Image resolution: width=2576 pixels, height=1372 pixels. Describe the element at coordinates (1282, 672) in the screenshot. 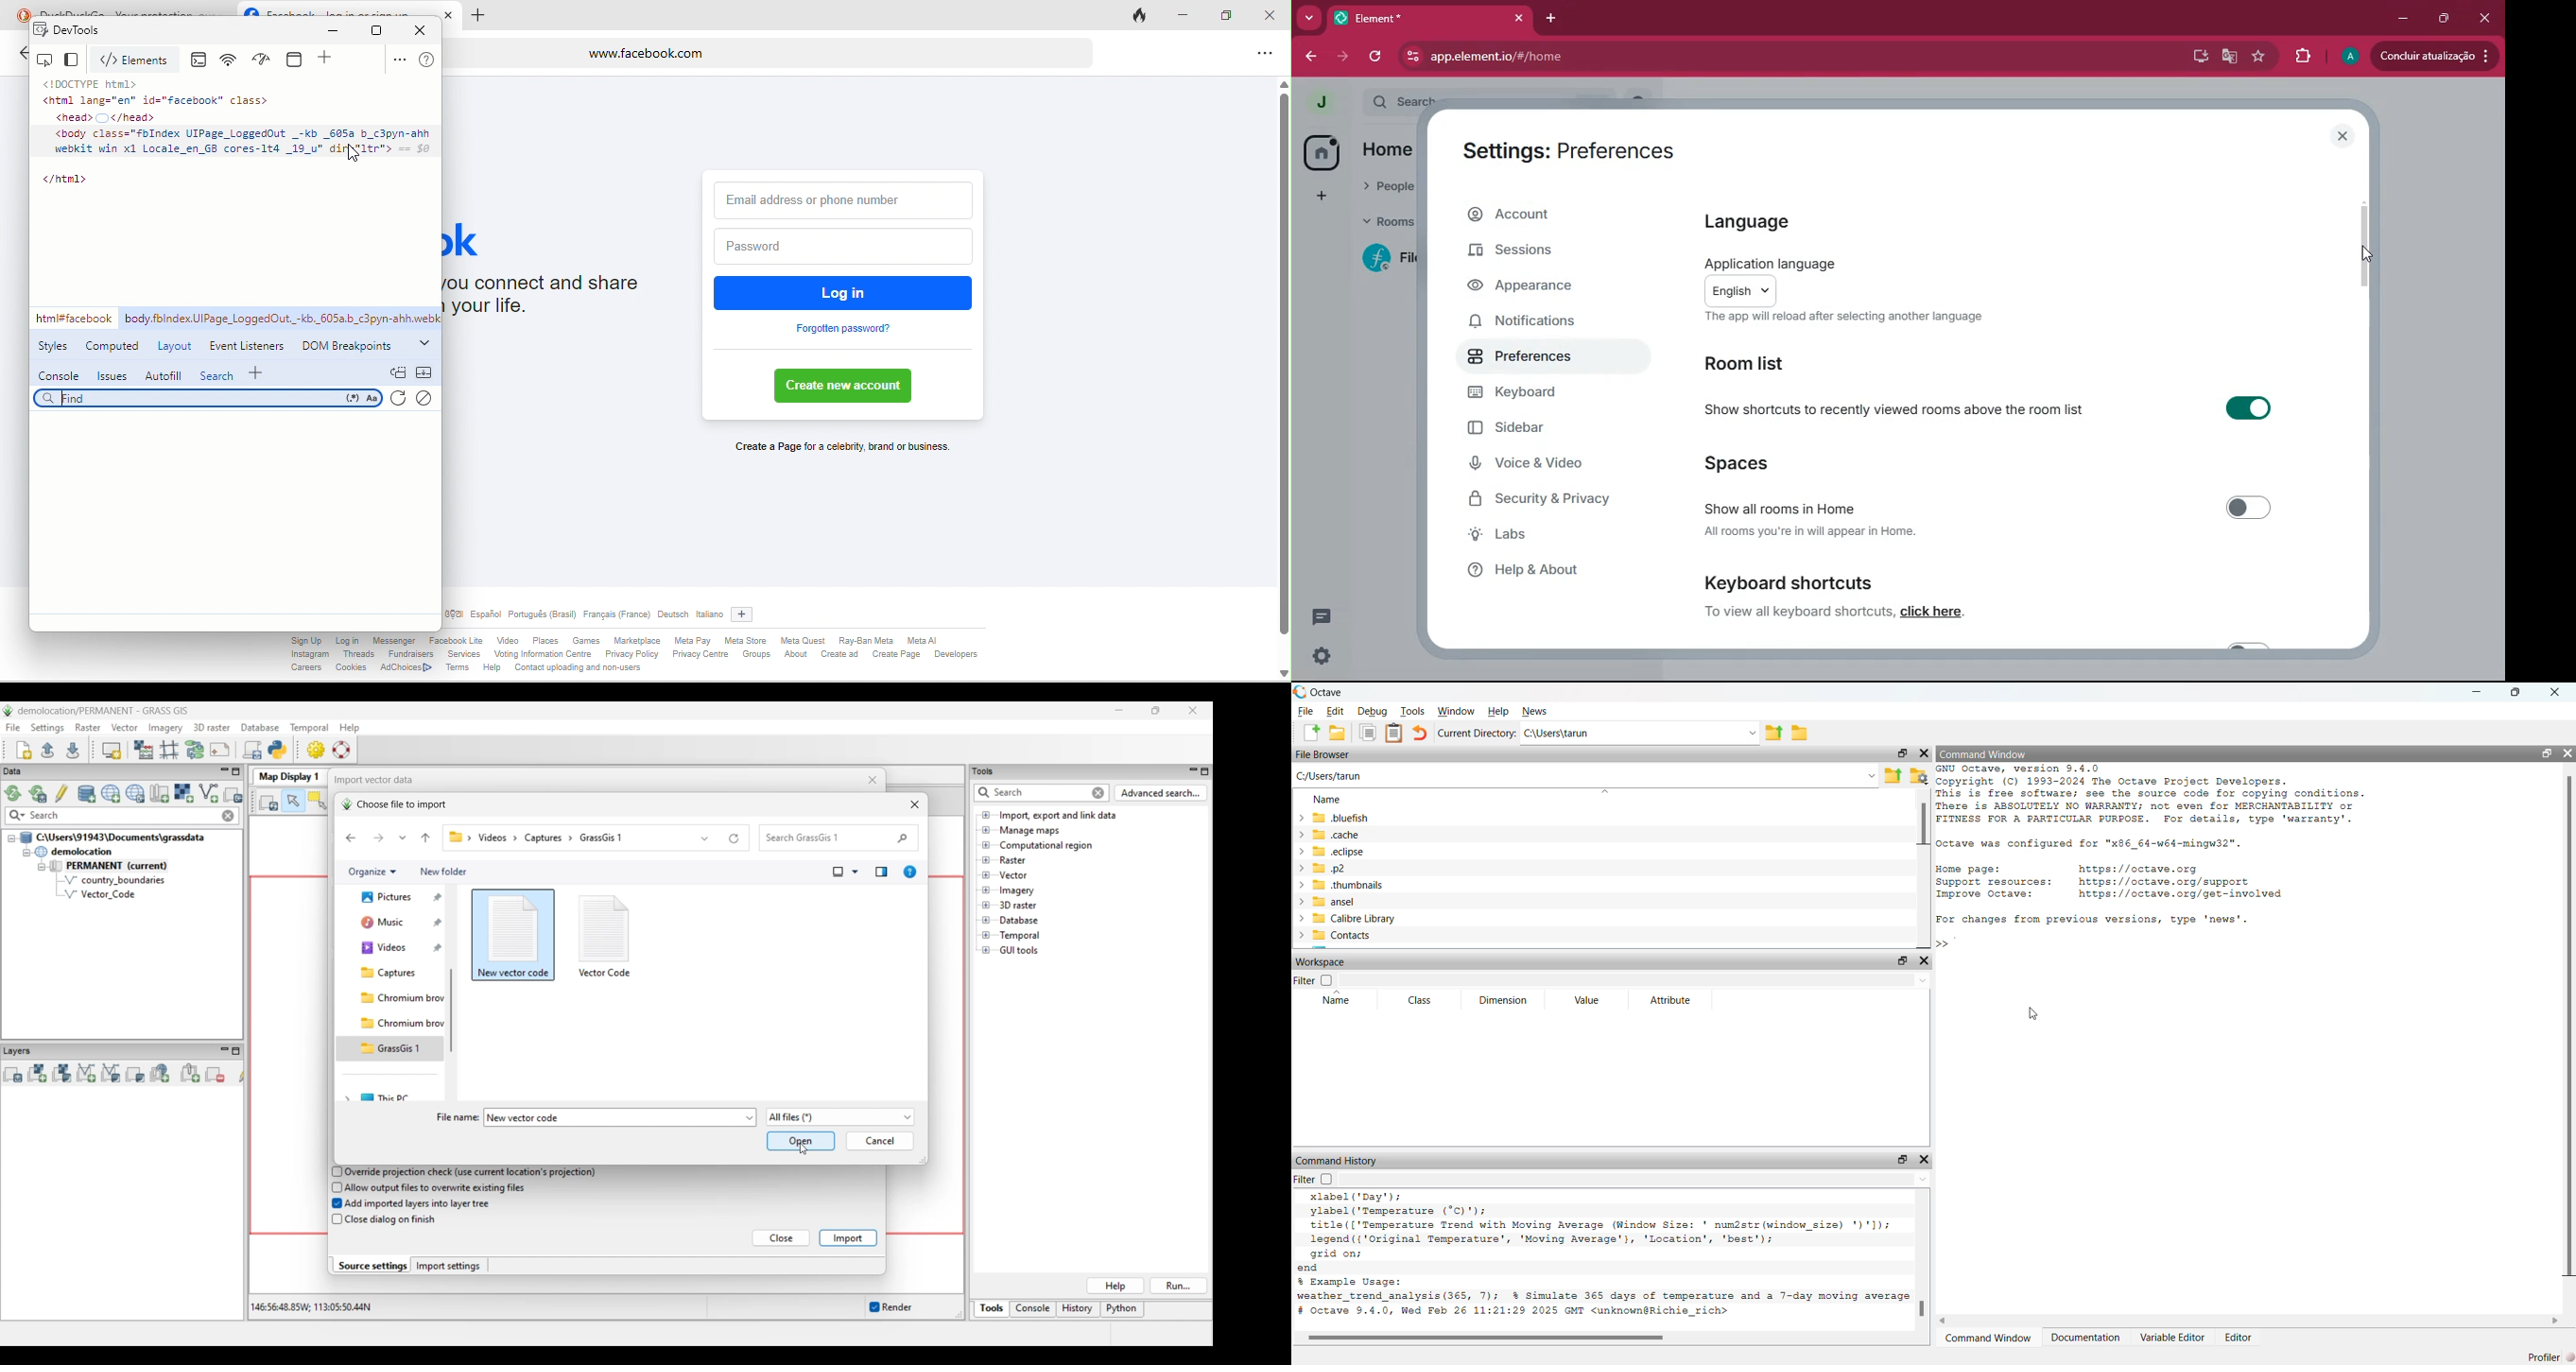

I see `scroll down` at that location.